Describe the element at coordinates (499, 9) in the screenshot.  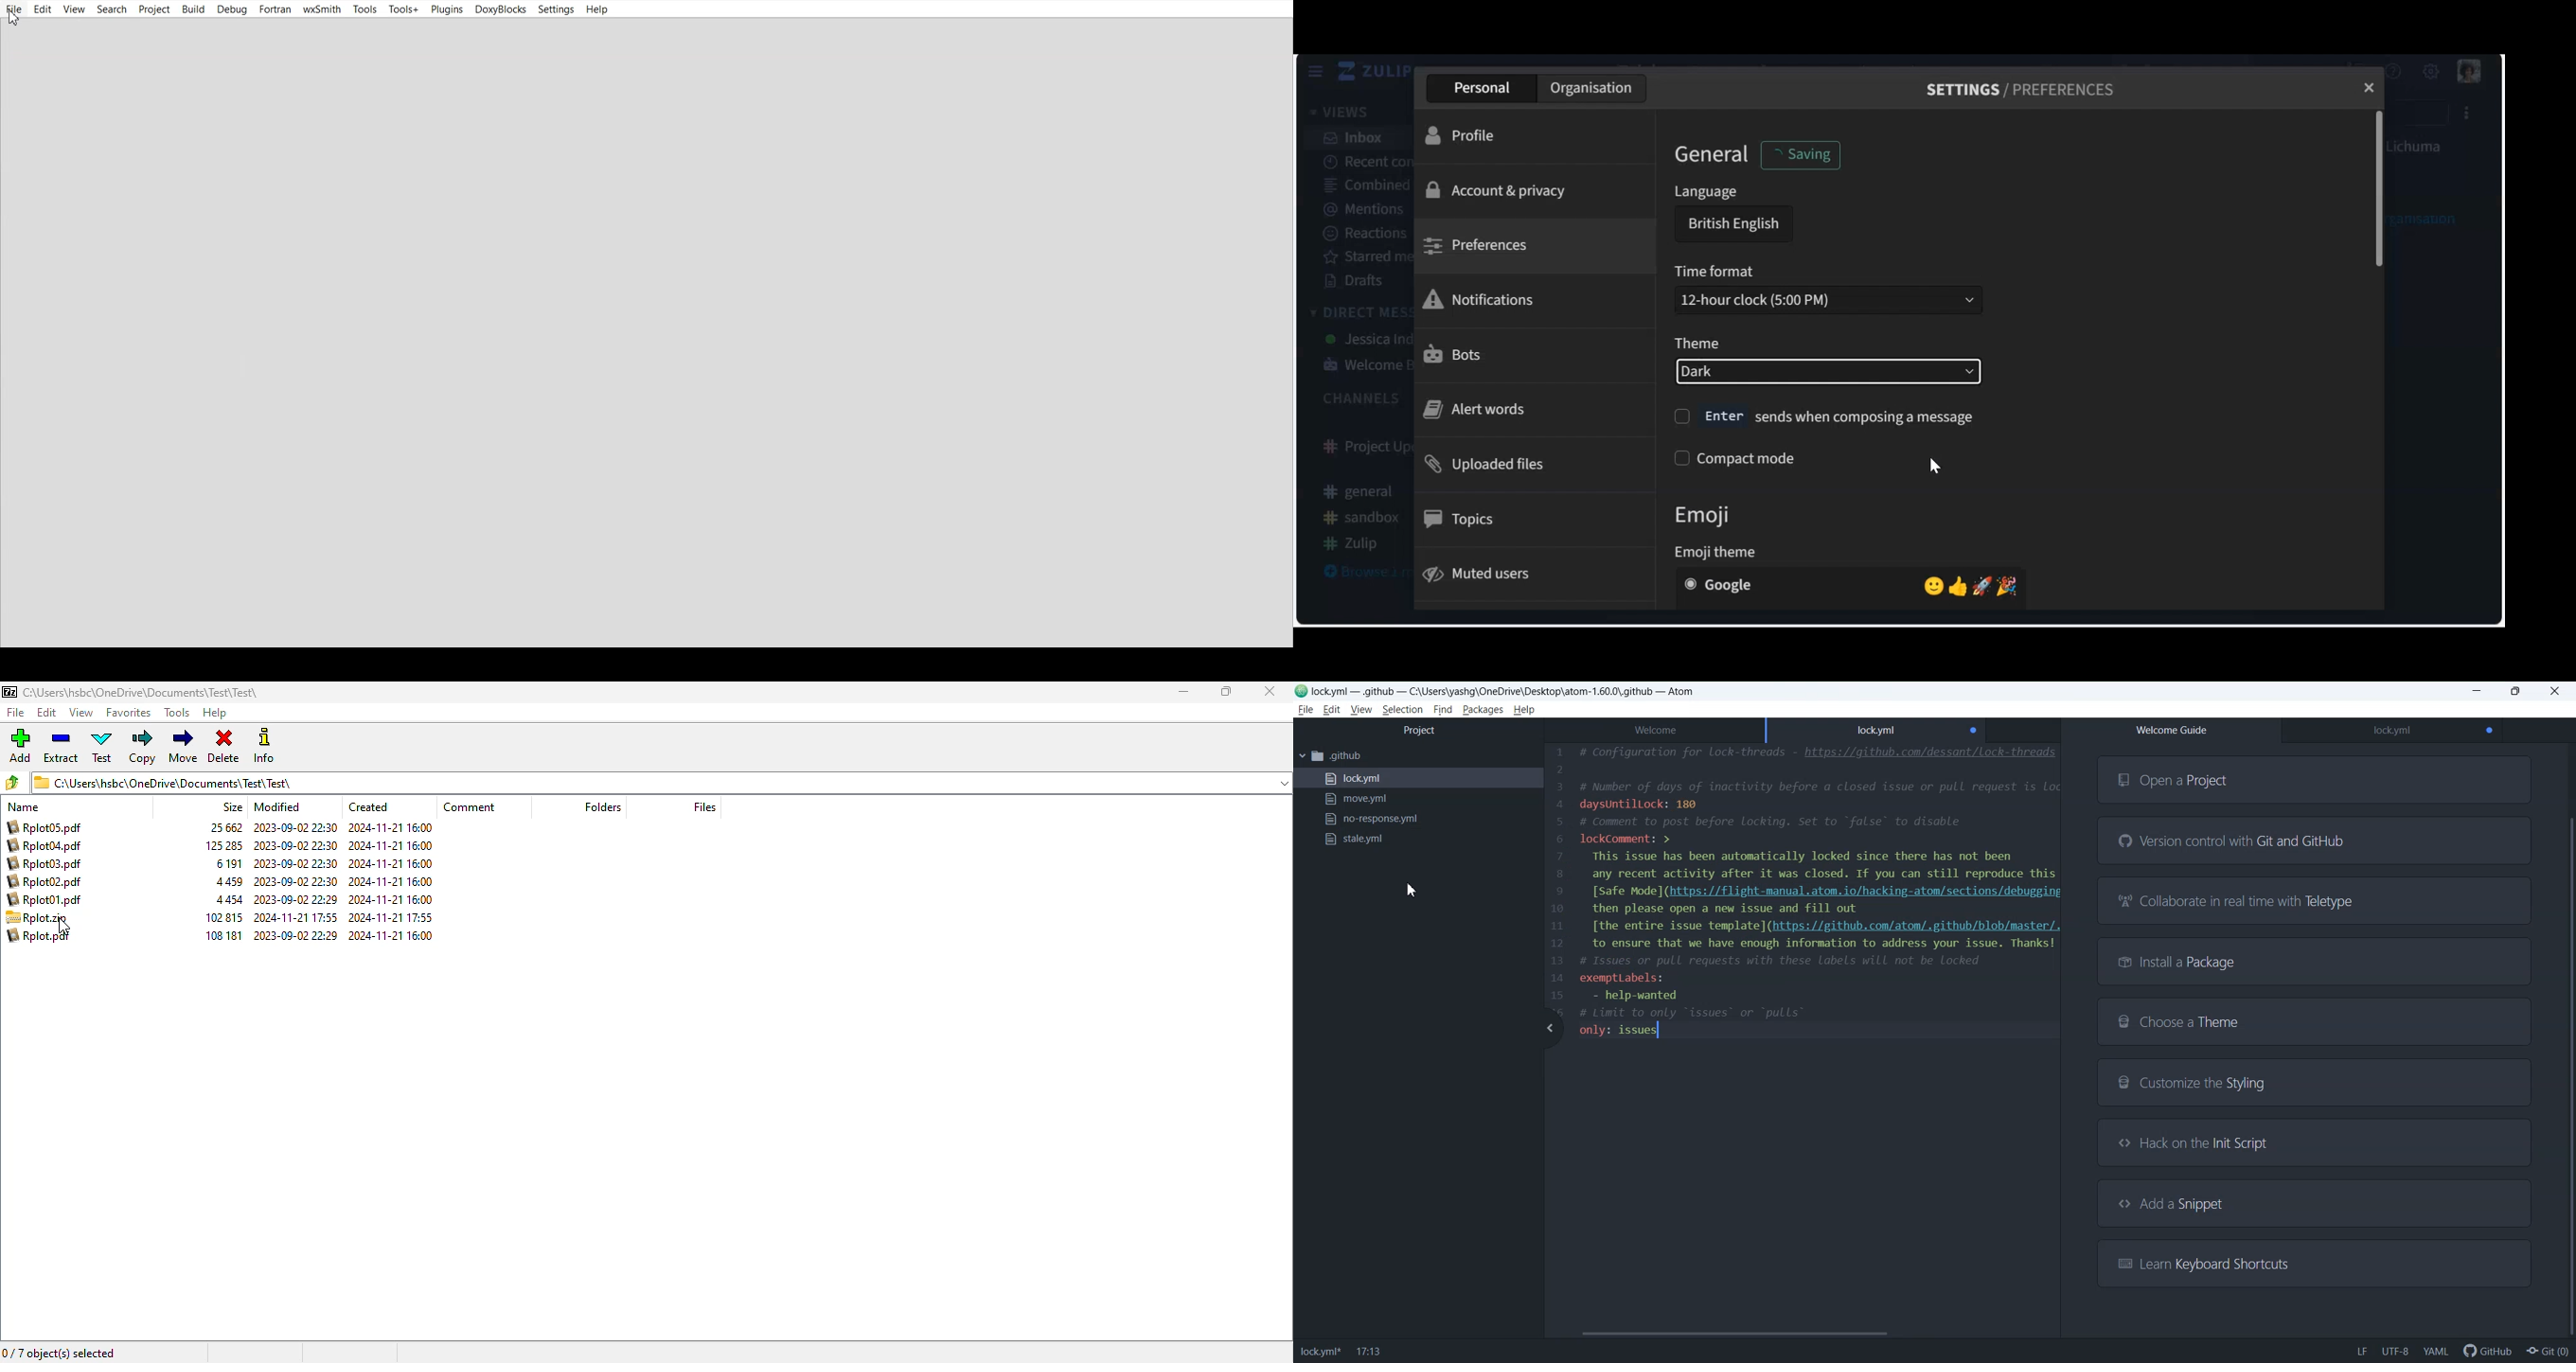
I see `DoxyBlocks` at that location.